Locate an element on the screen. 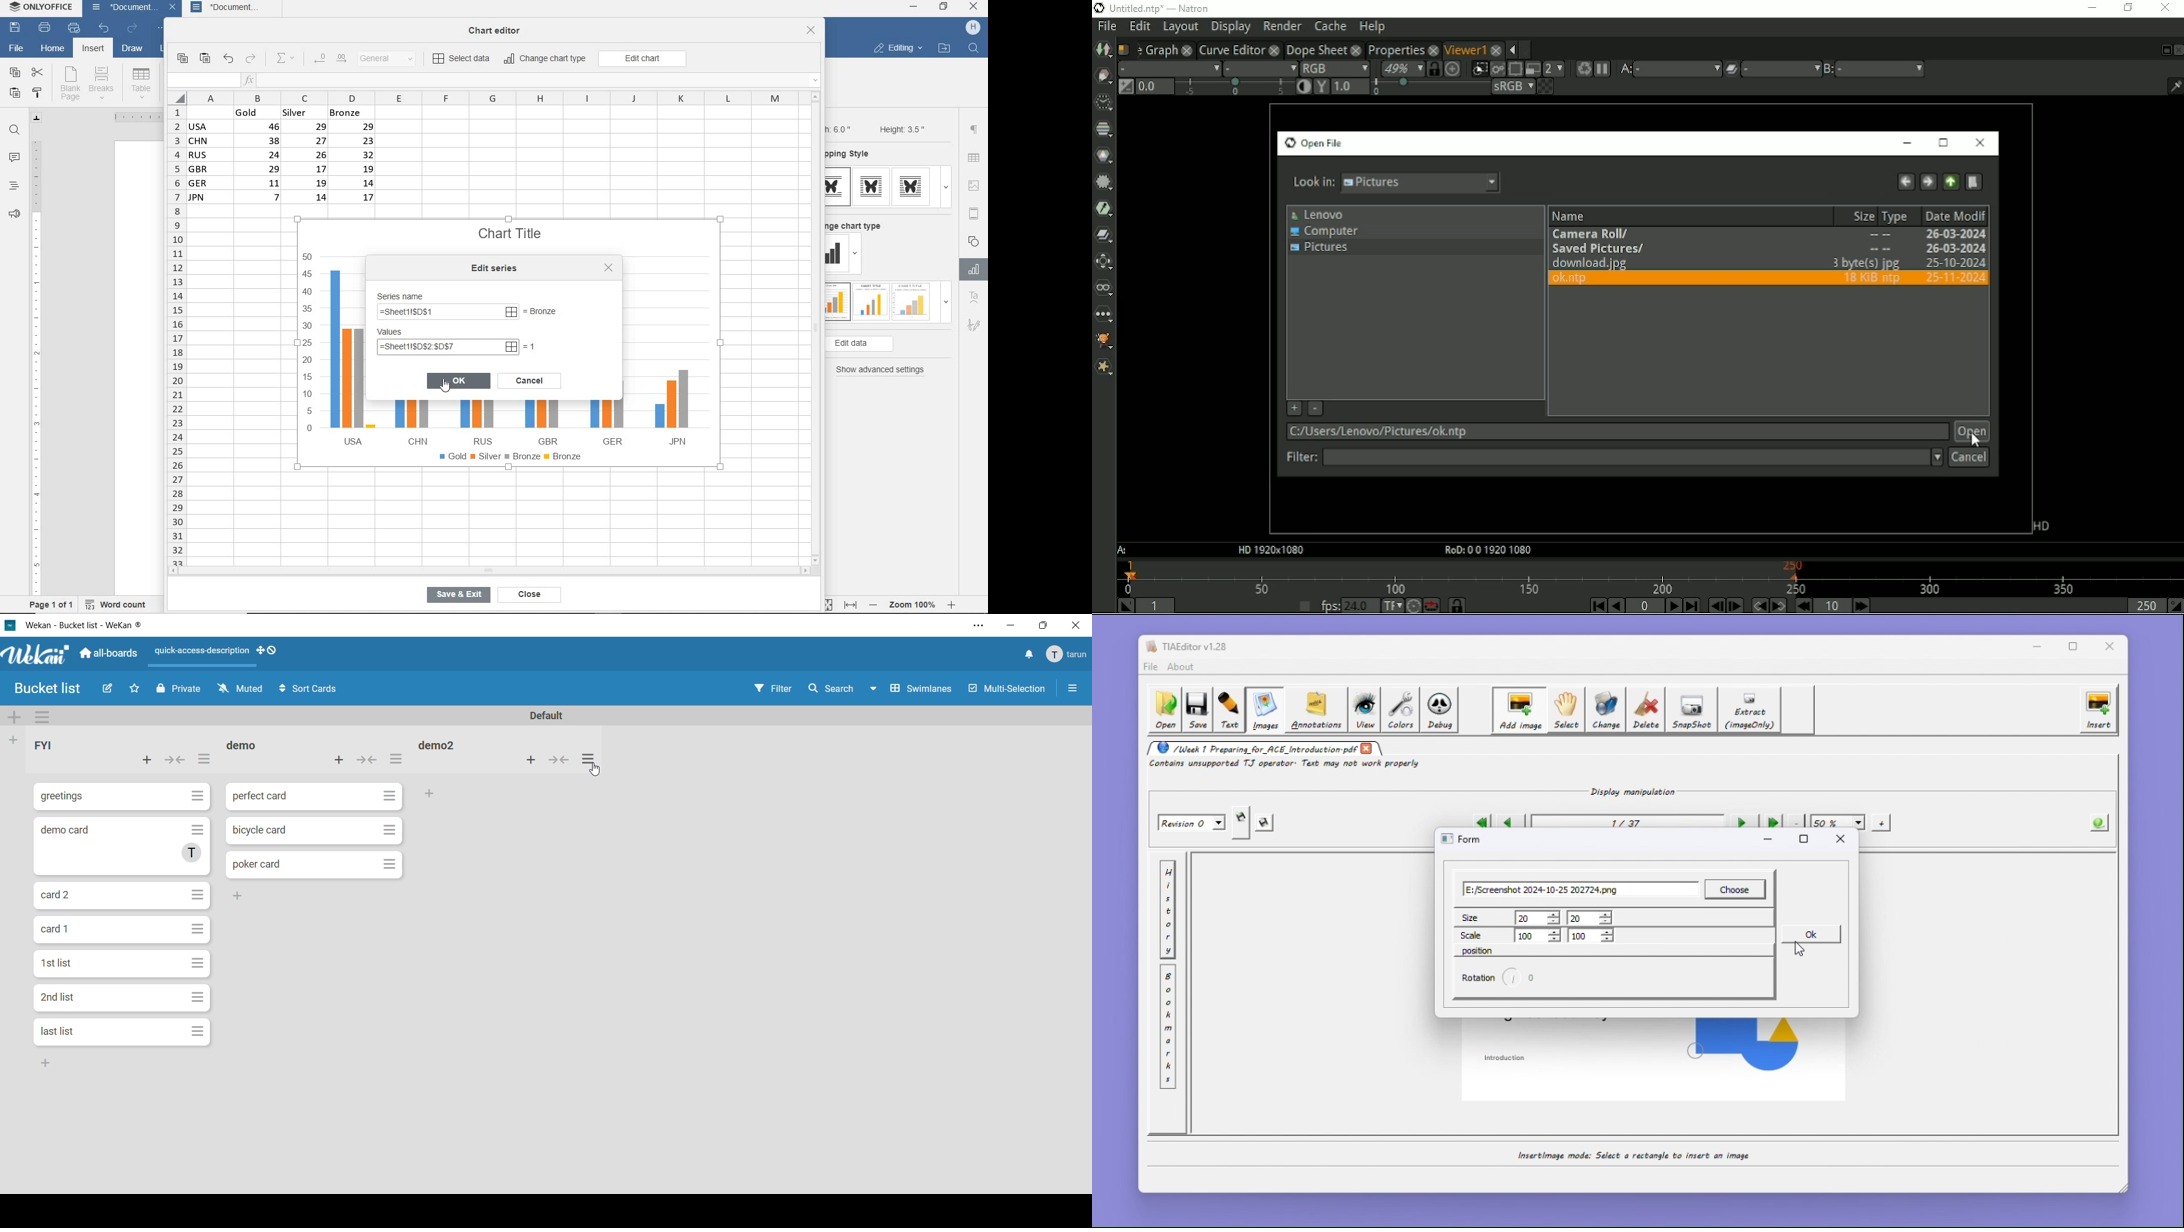  edit series is located at coordinates (497, 268).